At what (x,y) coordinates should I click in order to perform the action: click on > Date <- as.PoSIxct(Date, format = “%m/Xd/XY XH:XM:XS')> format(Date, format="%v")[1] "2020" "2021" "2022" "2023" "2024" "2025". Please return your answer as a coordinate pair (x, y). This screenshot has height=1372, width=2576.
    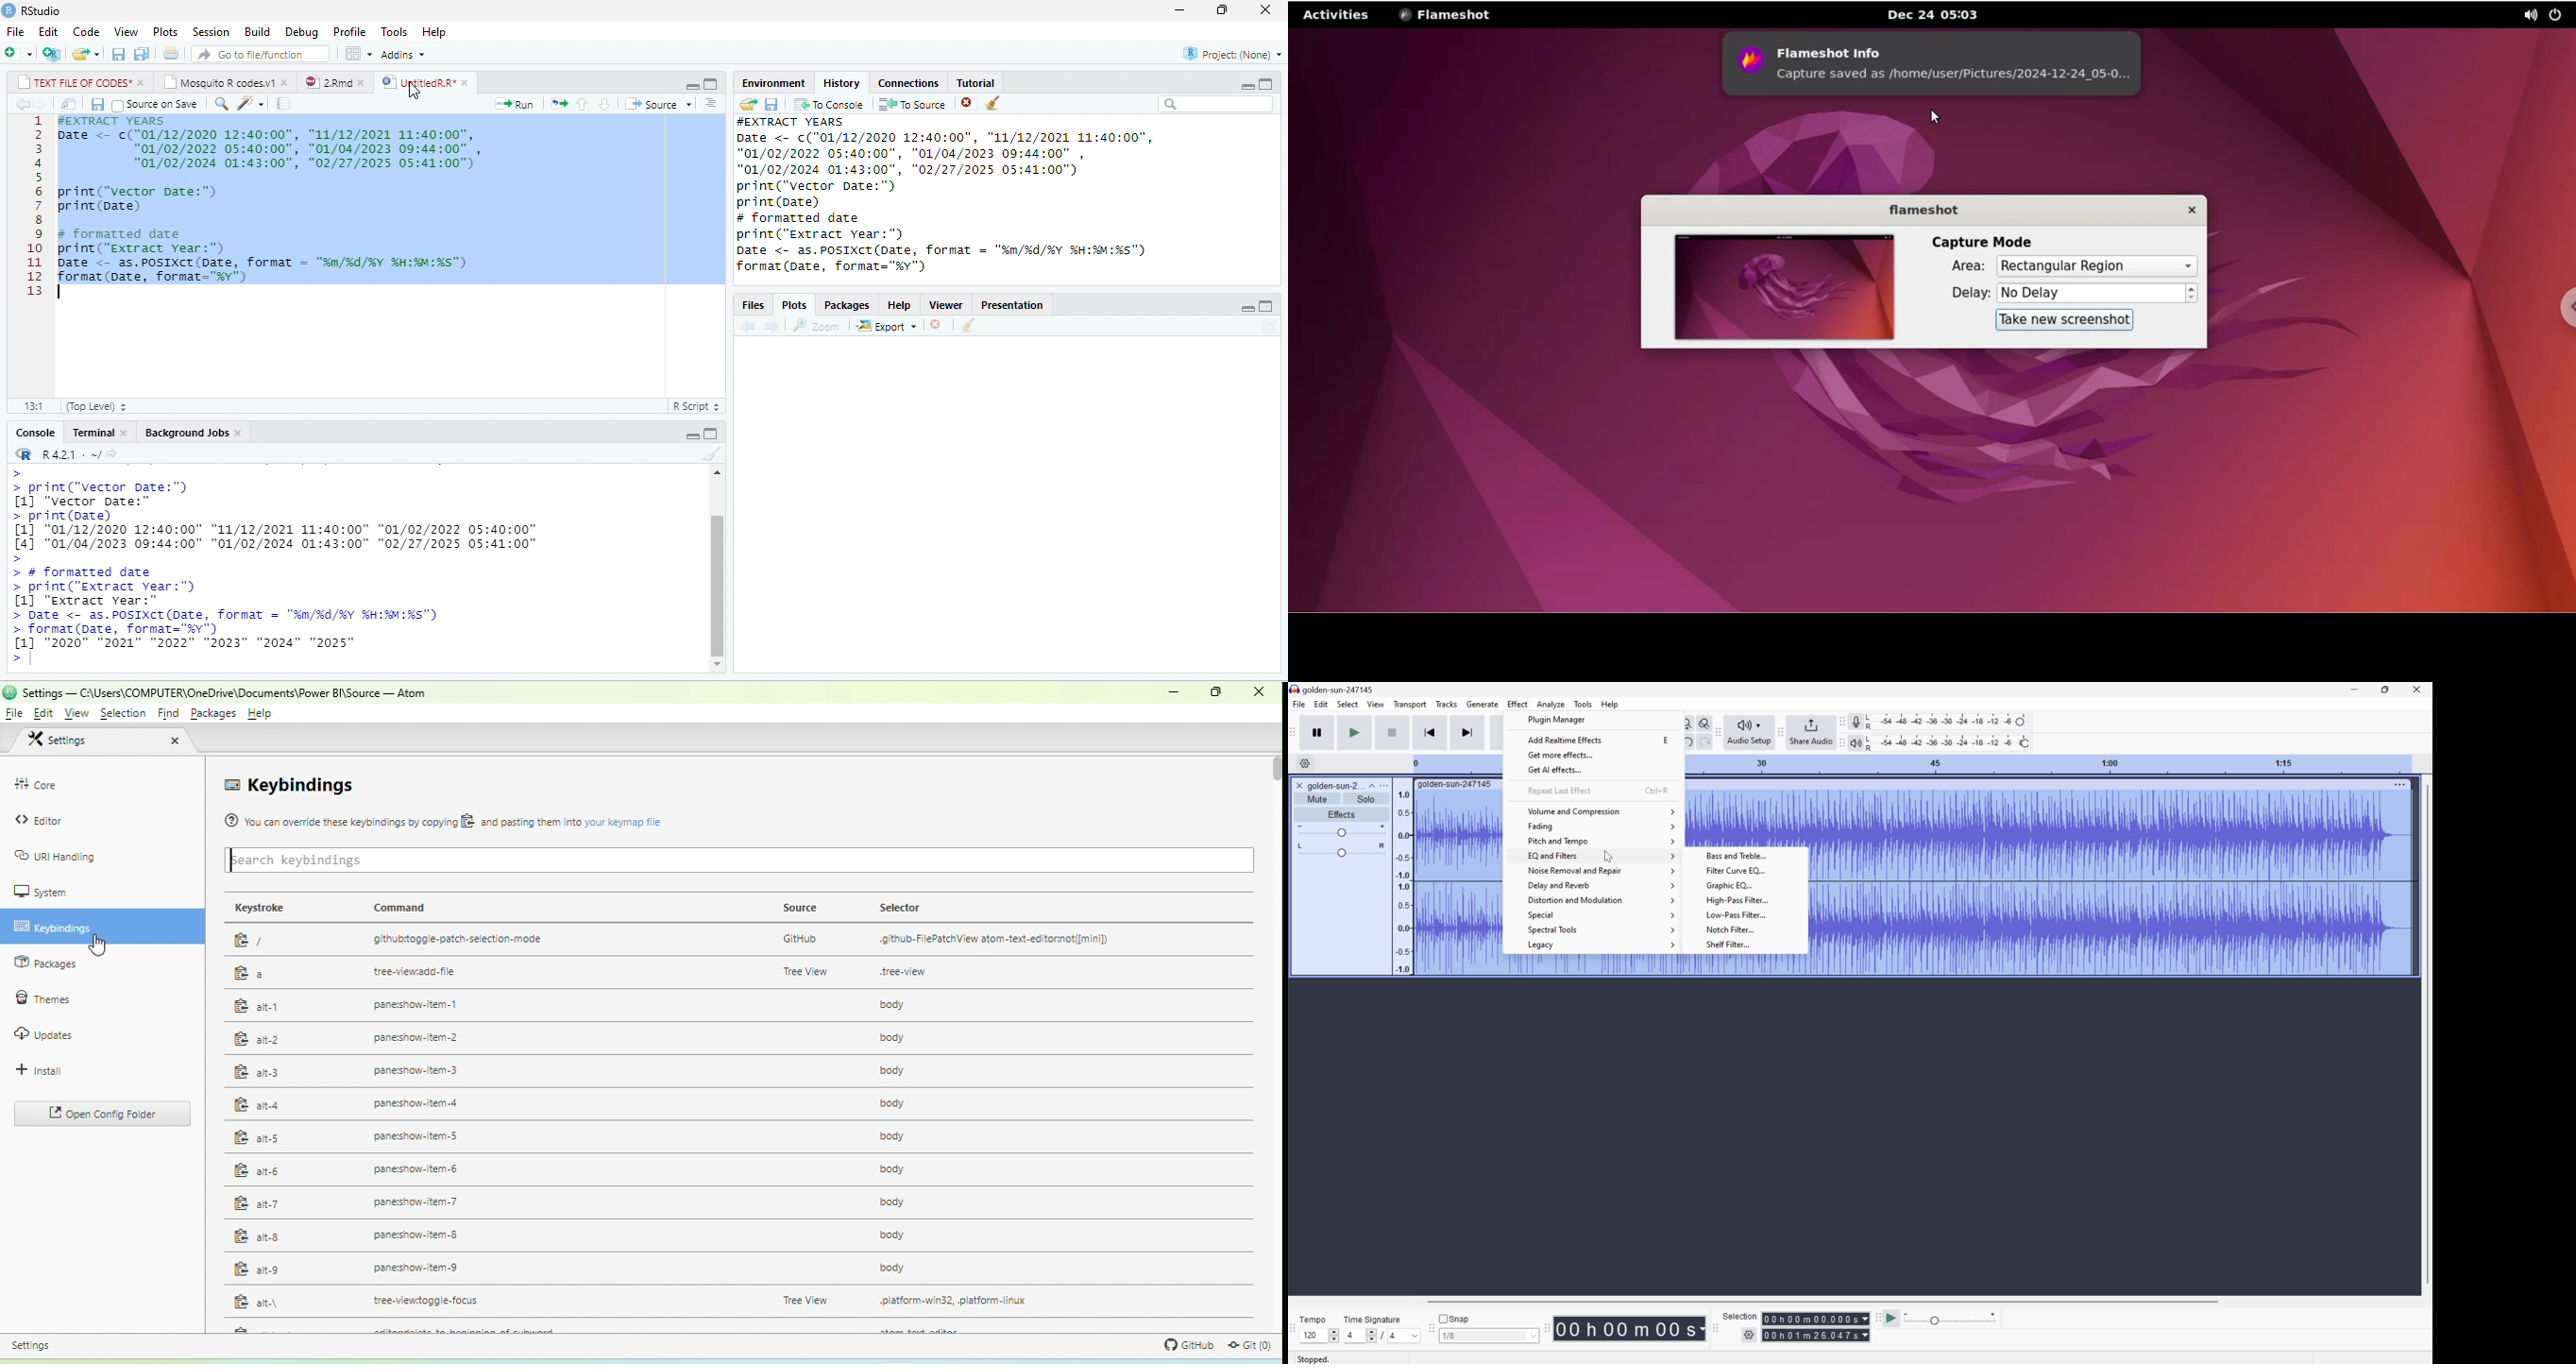
    Looking at the image, I should click on (229, 630).